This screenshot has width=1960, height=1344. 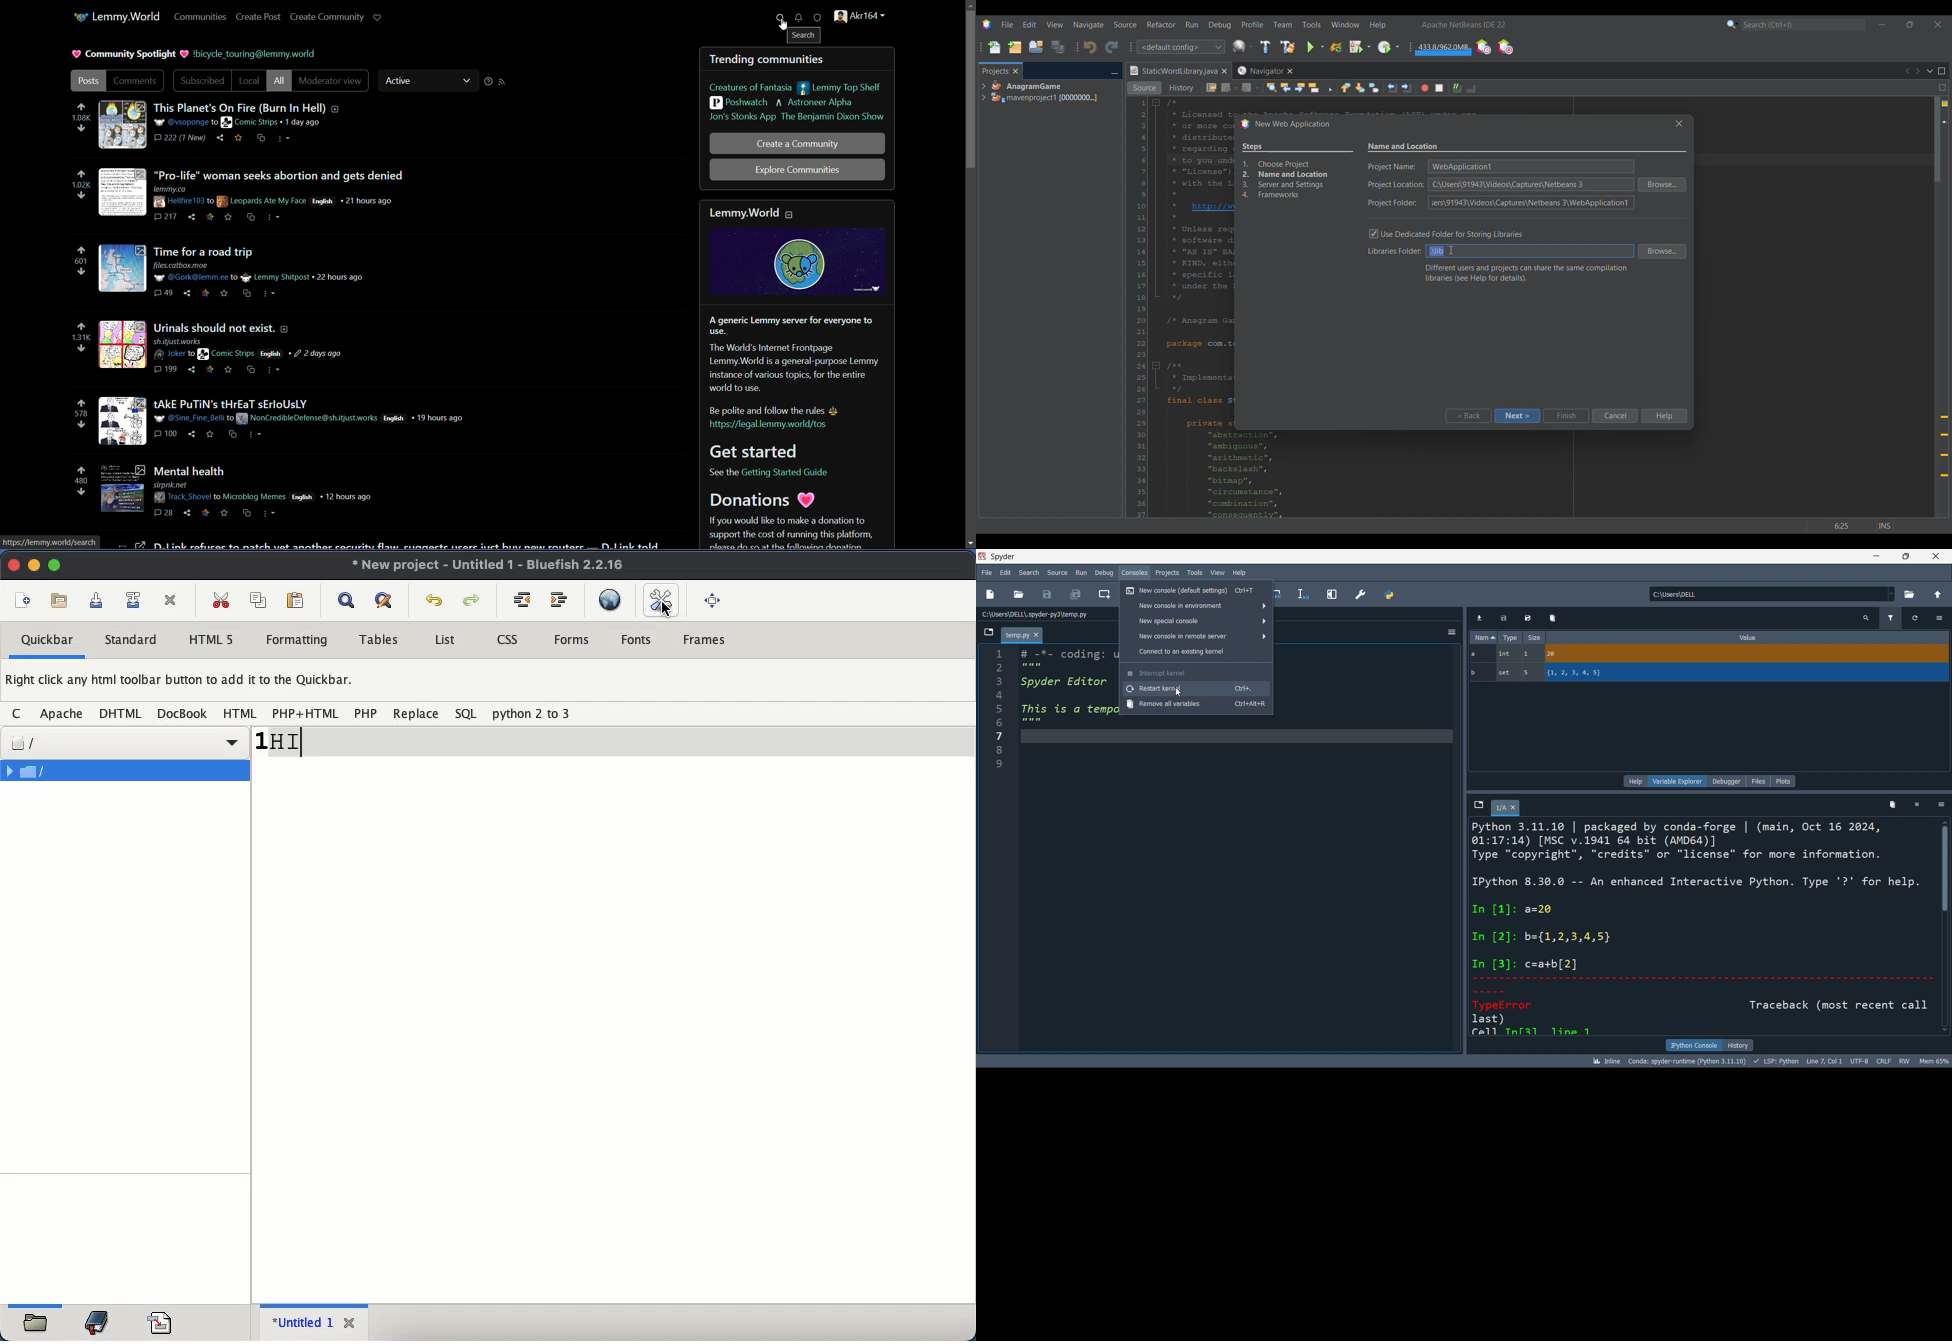 I want to click on temp.py, so click(x=1022, y=634).